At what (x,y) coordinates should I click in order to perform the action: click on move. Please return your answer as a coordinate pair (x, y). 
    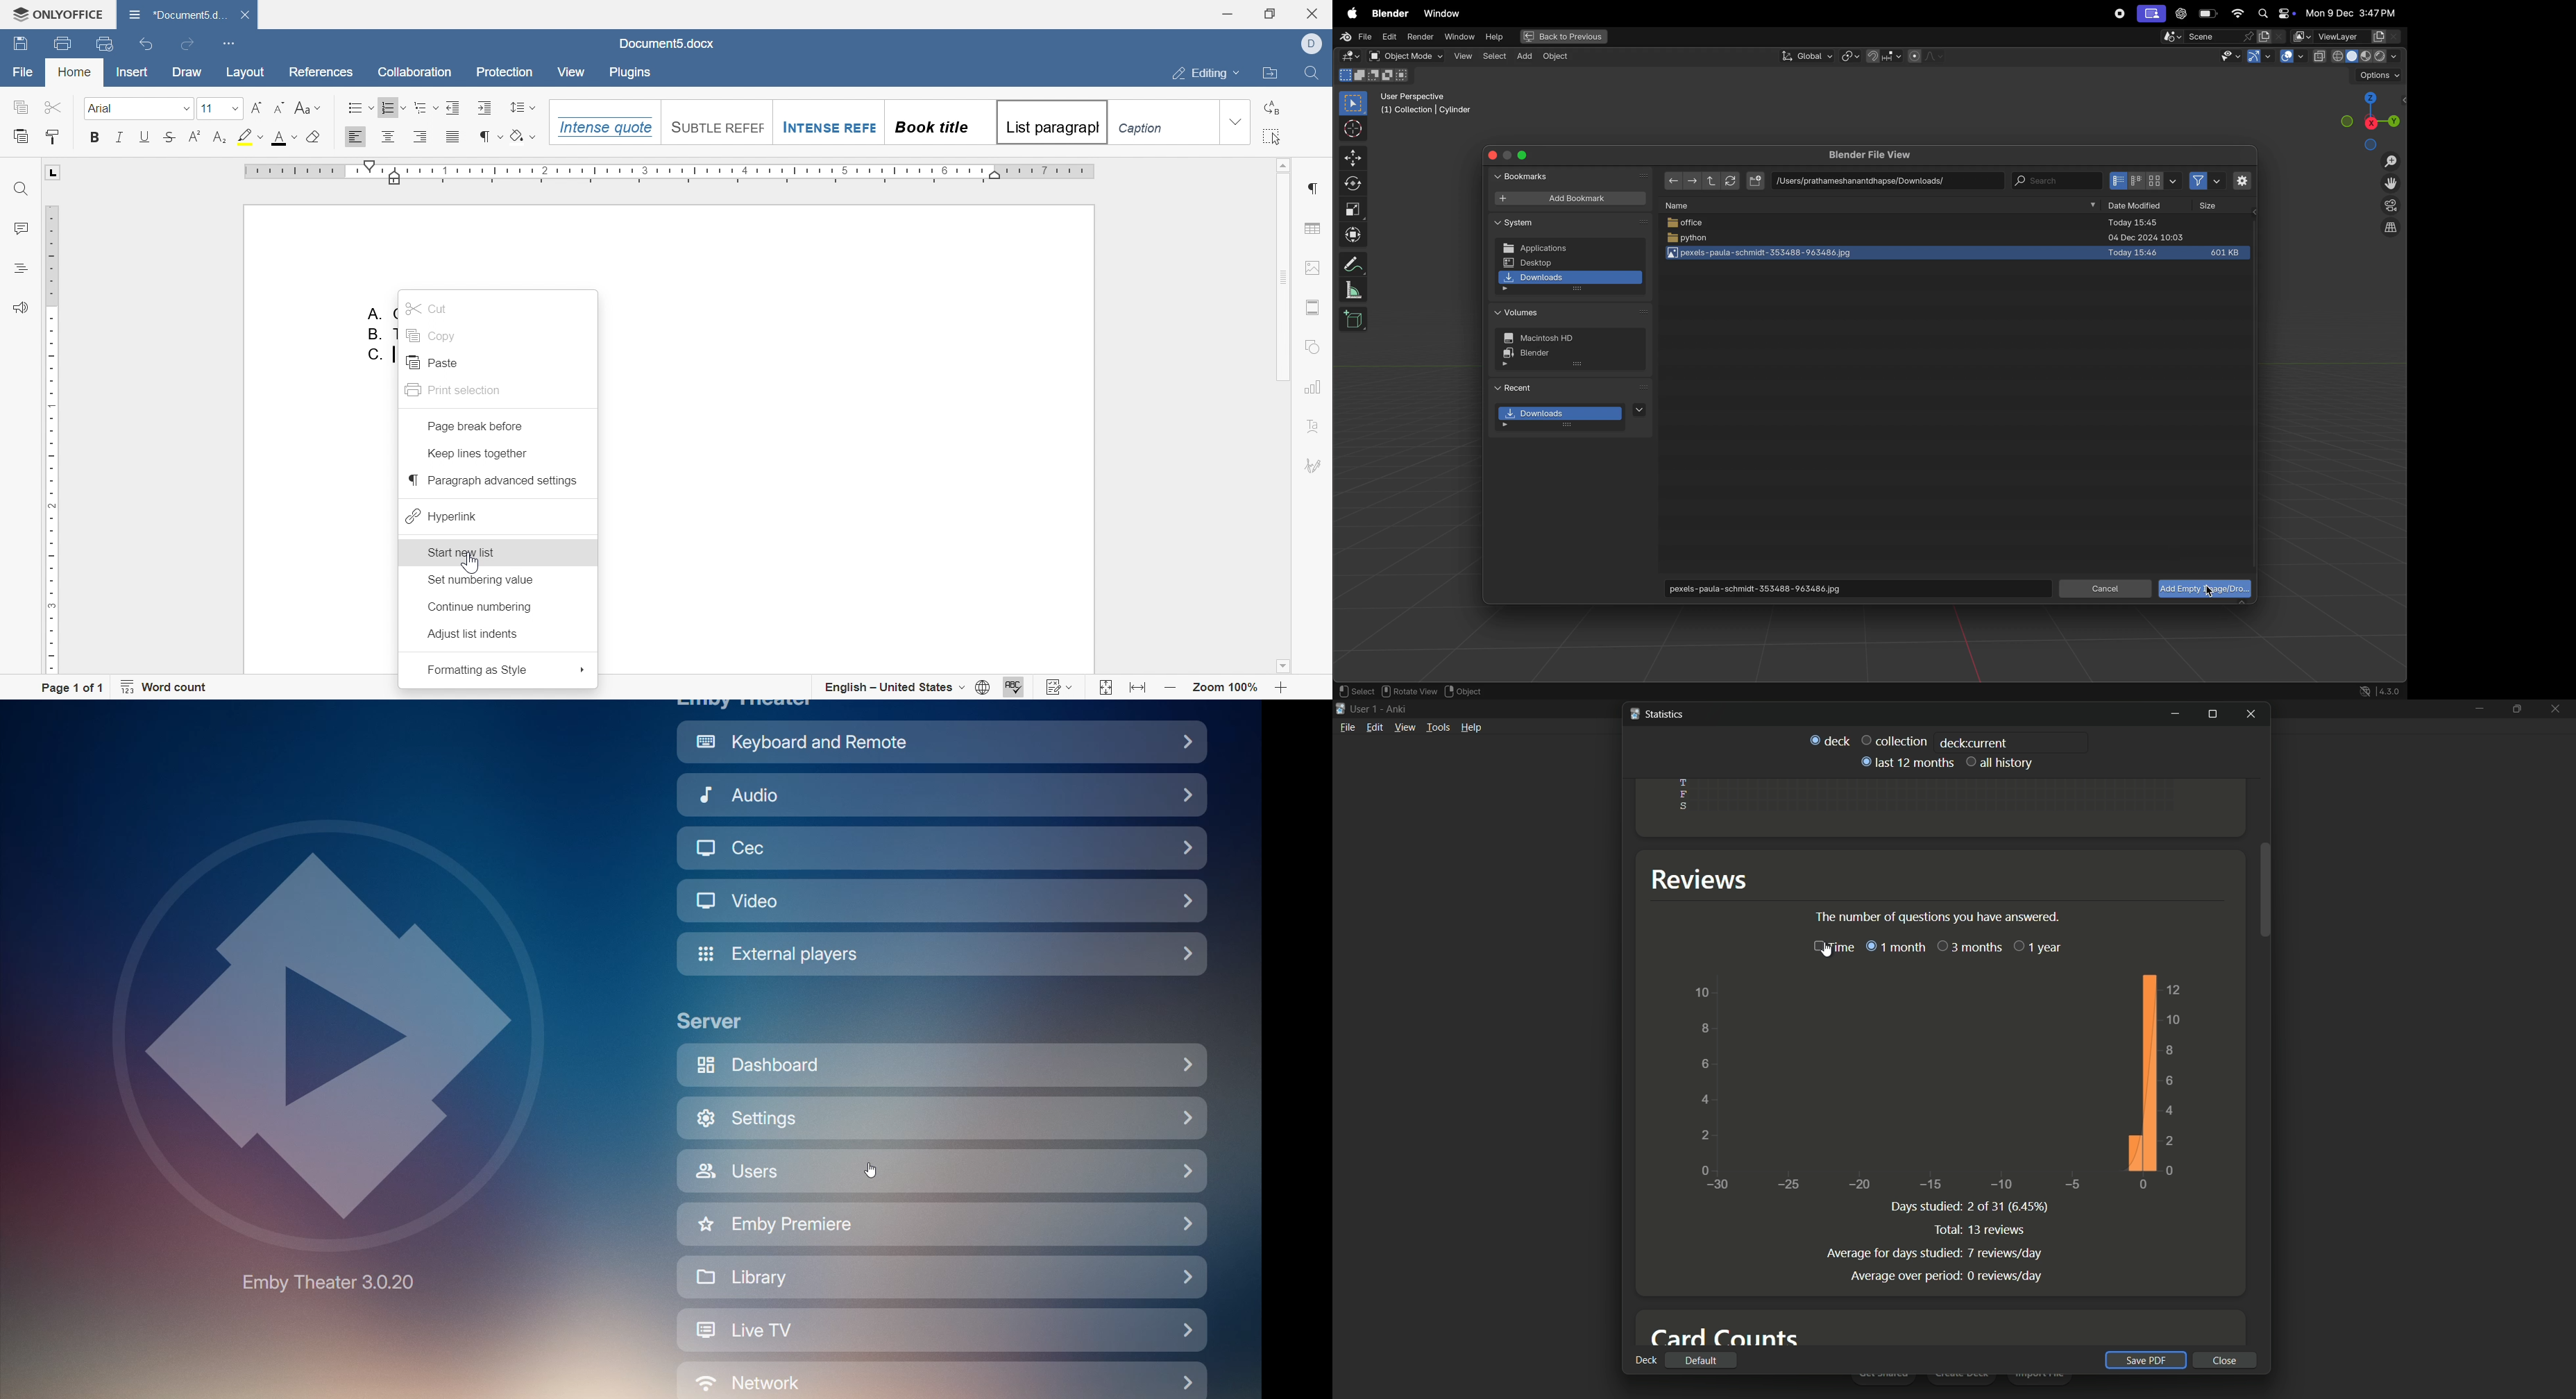
    Looking at the image, I should click on (1351, 158).